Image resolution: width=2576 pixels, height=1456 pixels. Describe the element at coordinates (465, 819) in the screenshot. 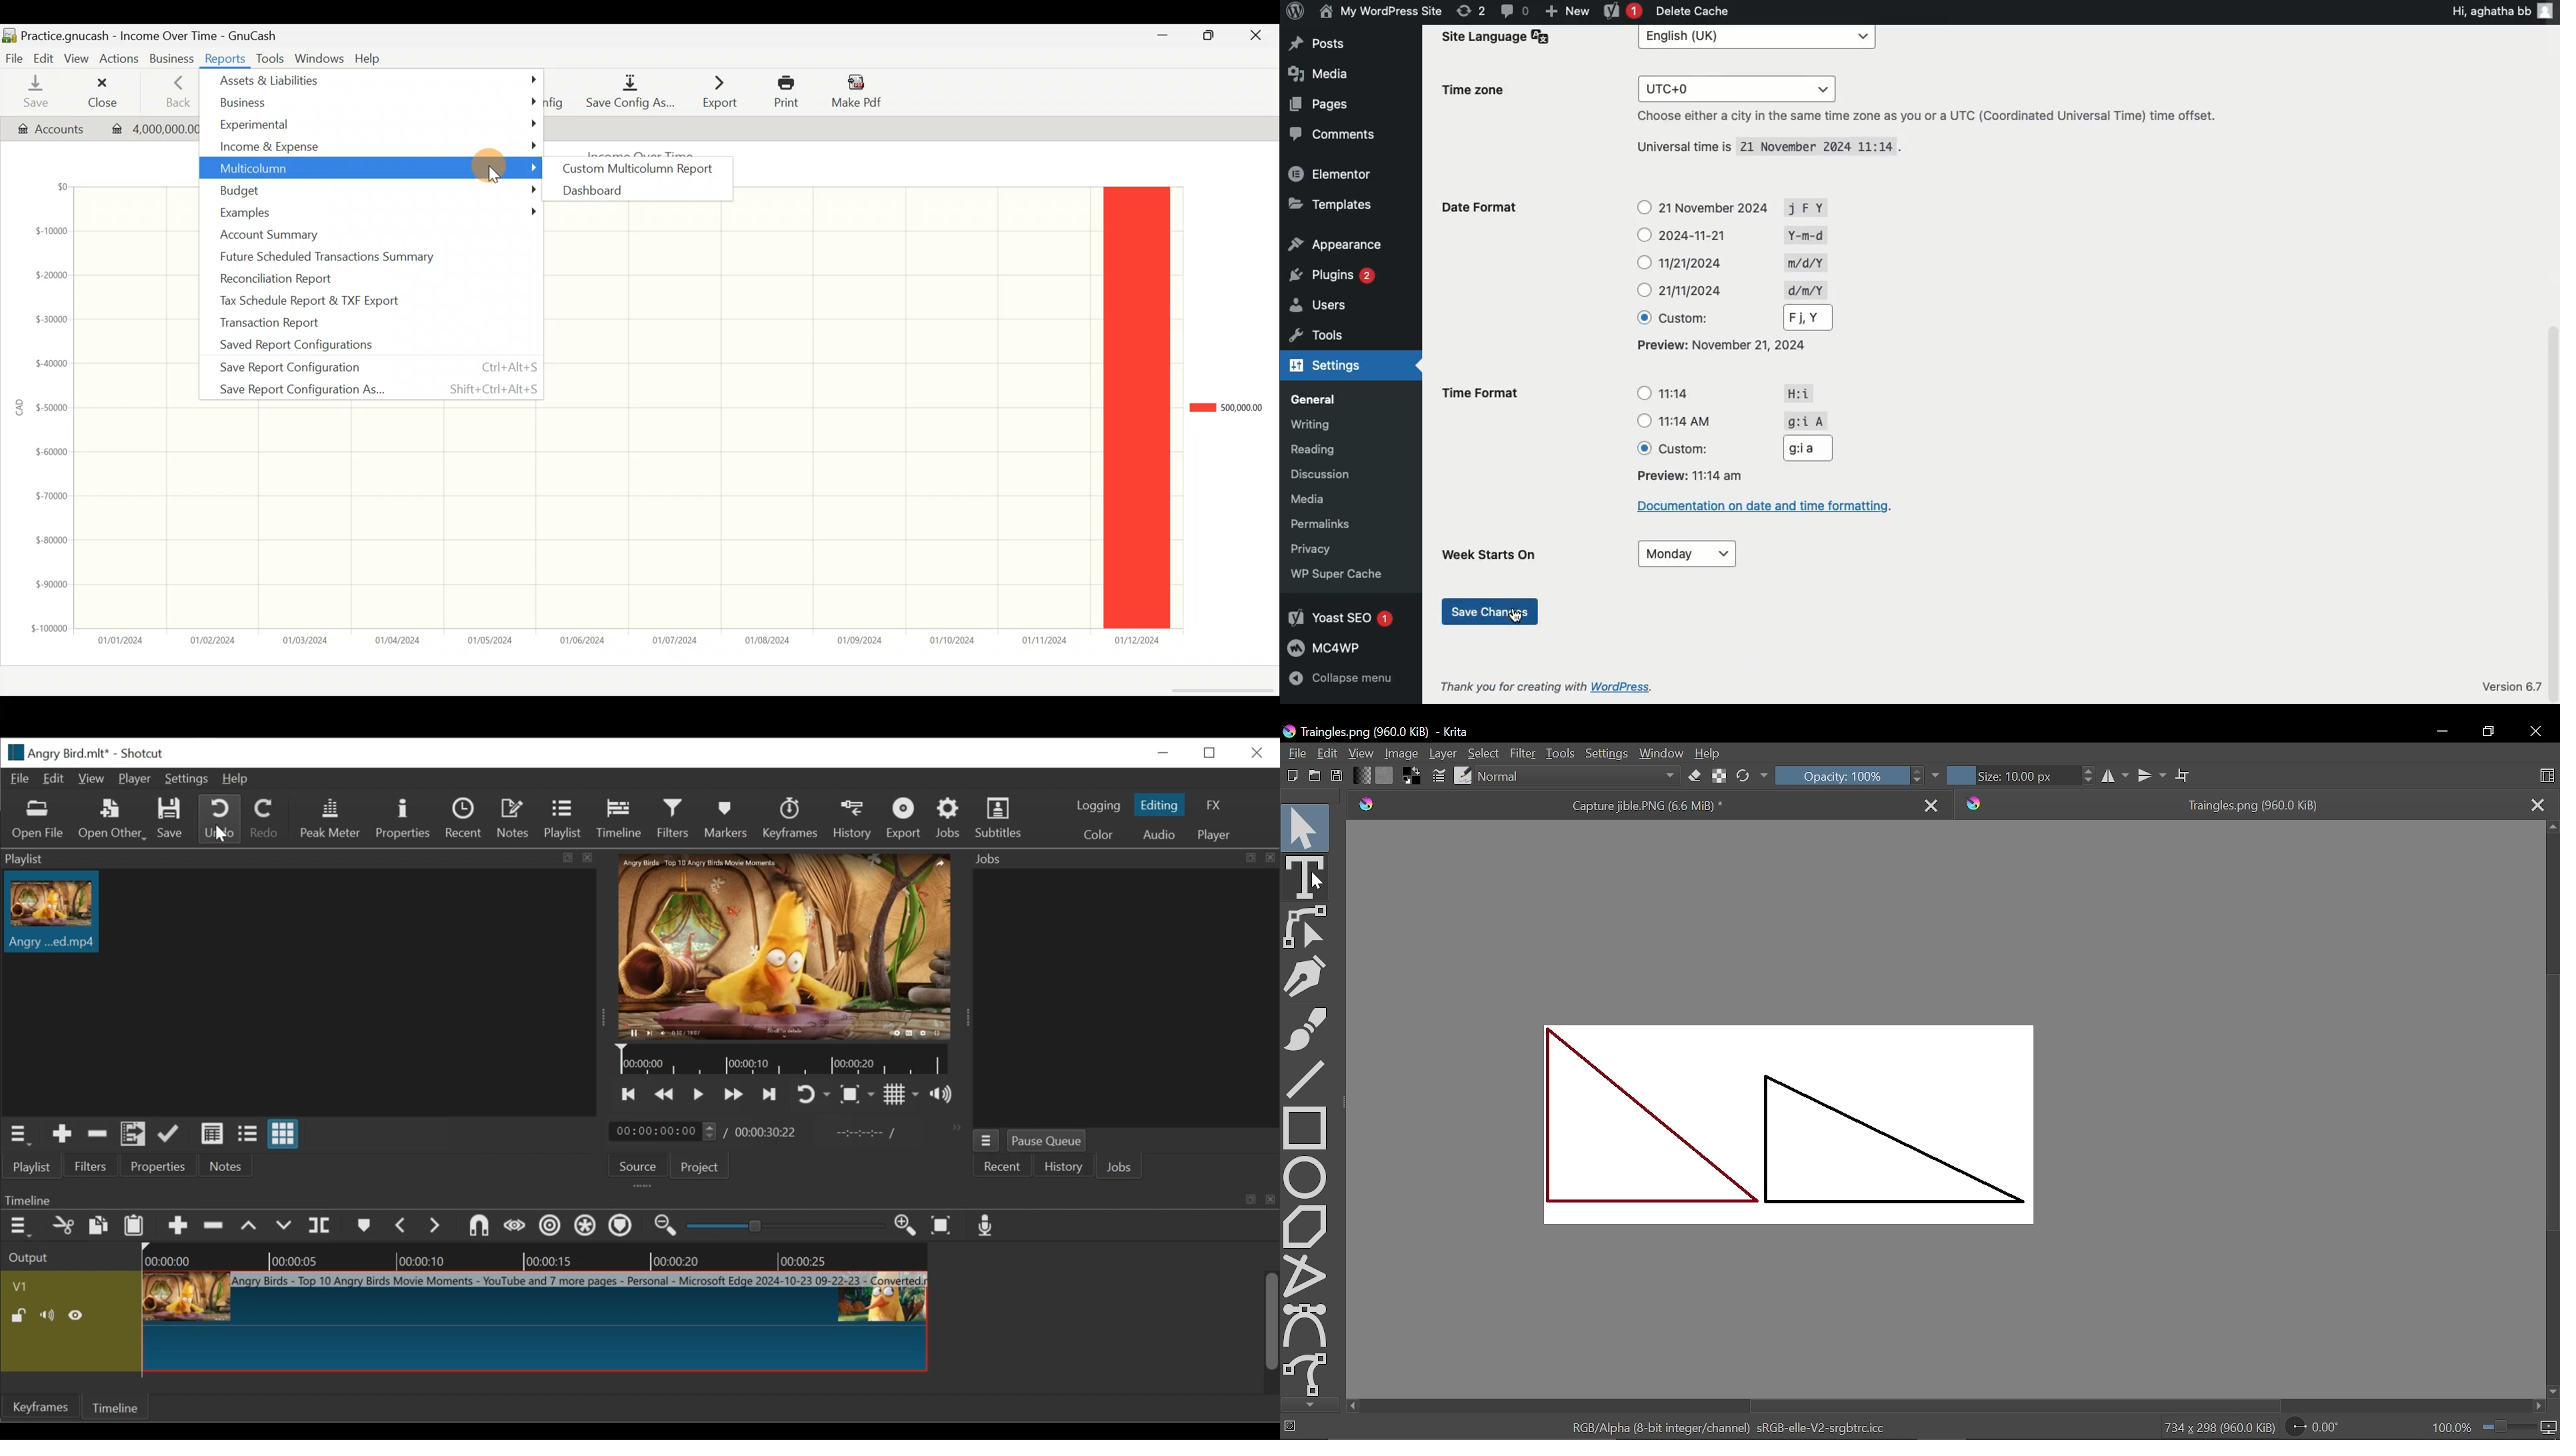

I see `Recent` at that location.